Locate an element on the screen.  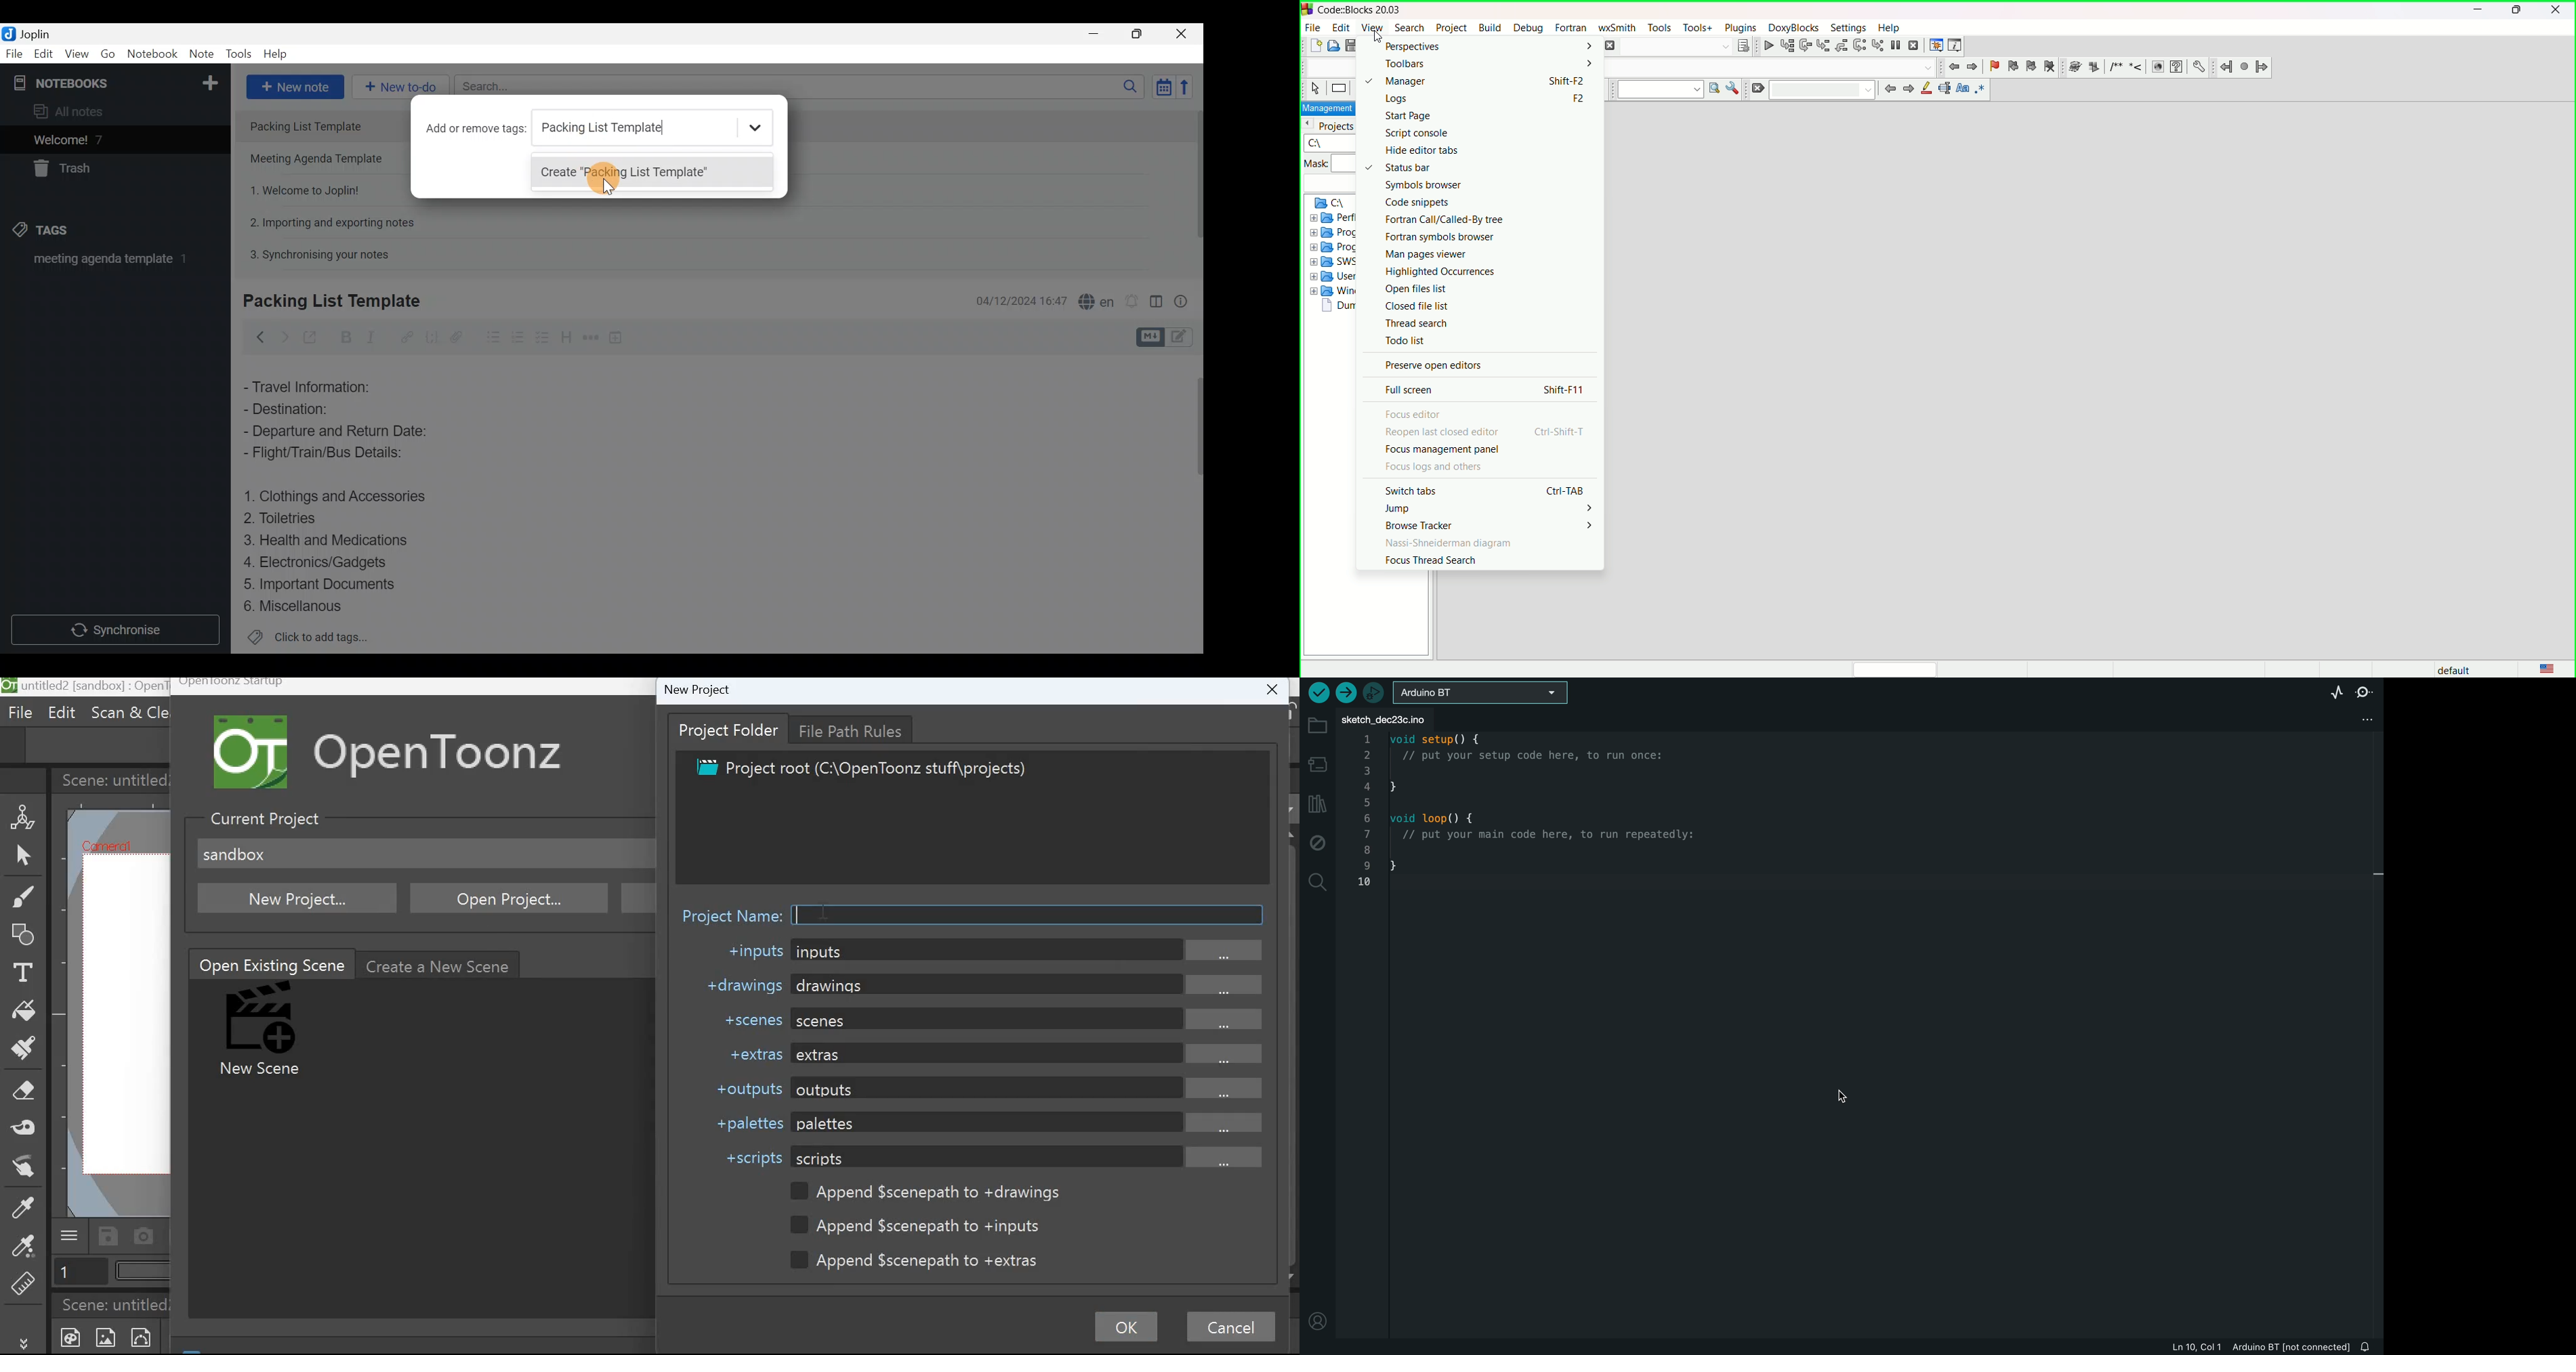
Trash is located at coordinates (67, 171).